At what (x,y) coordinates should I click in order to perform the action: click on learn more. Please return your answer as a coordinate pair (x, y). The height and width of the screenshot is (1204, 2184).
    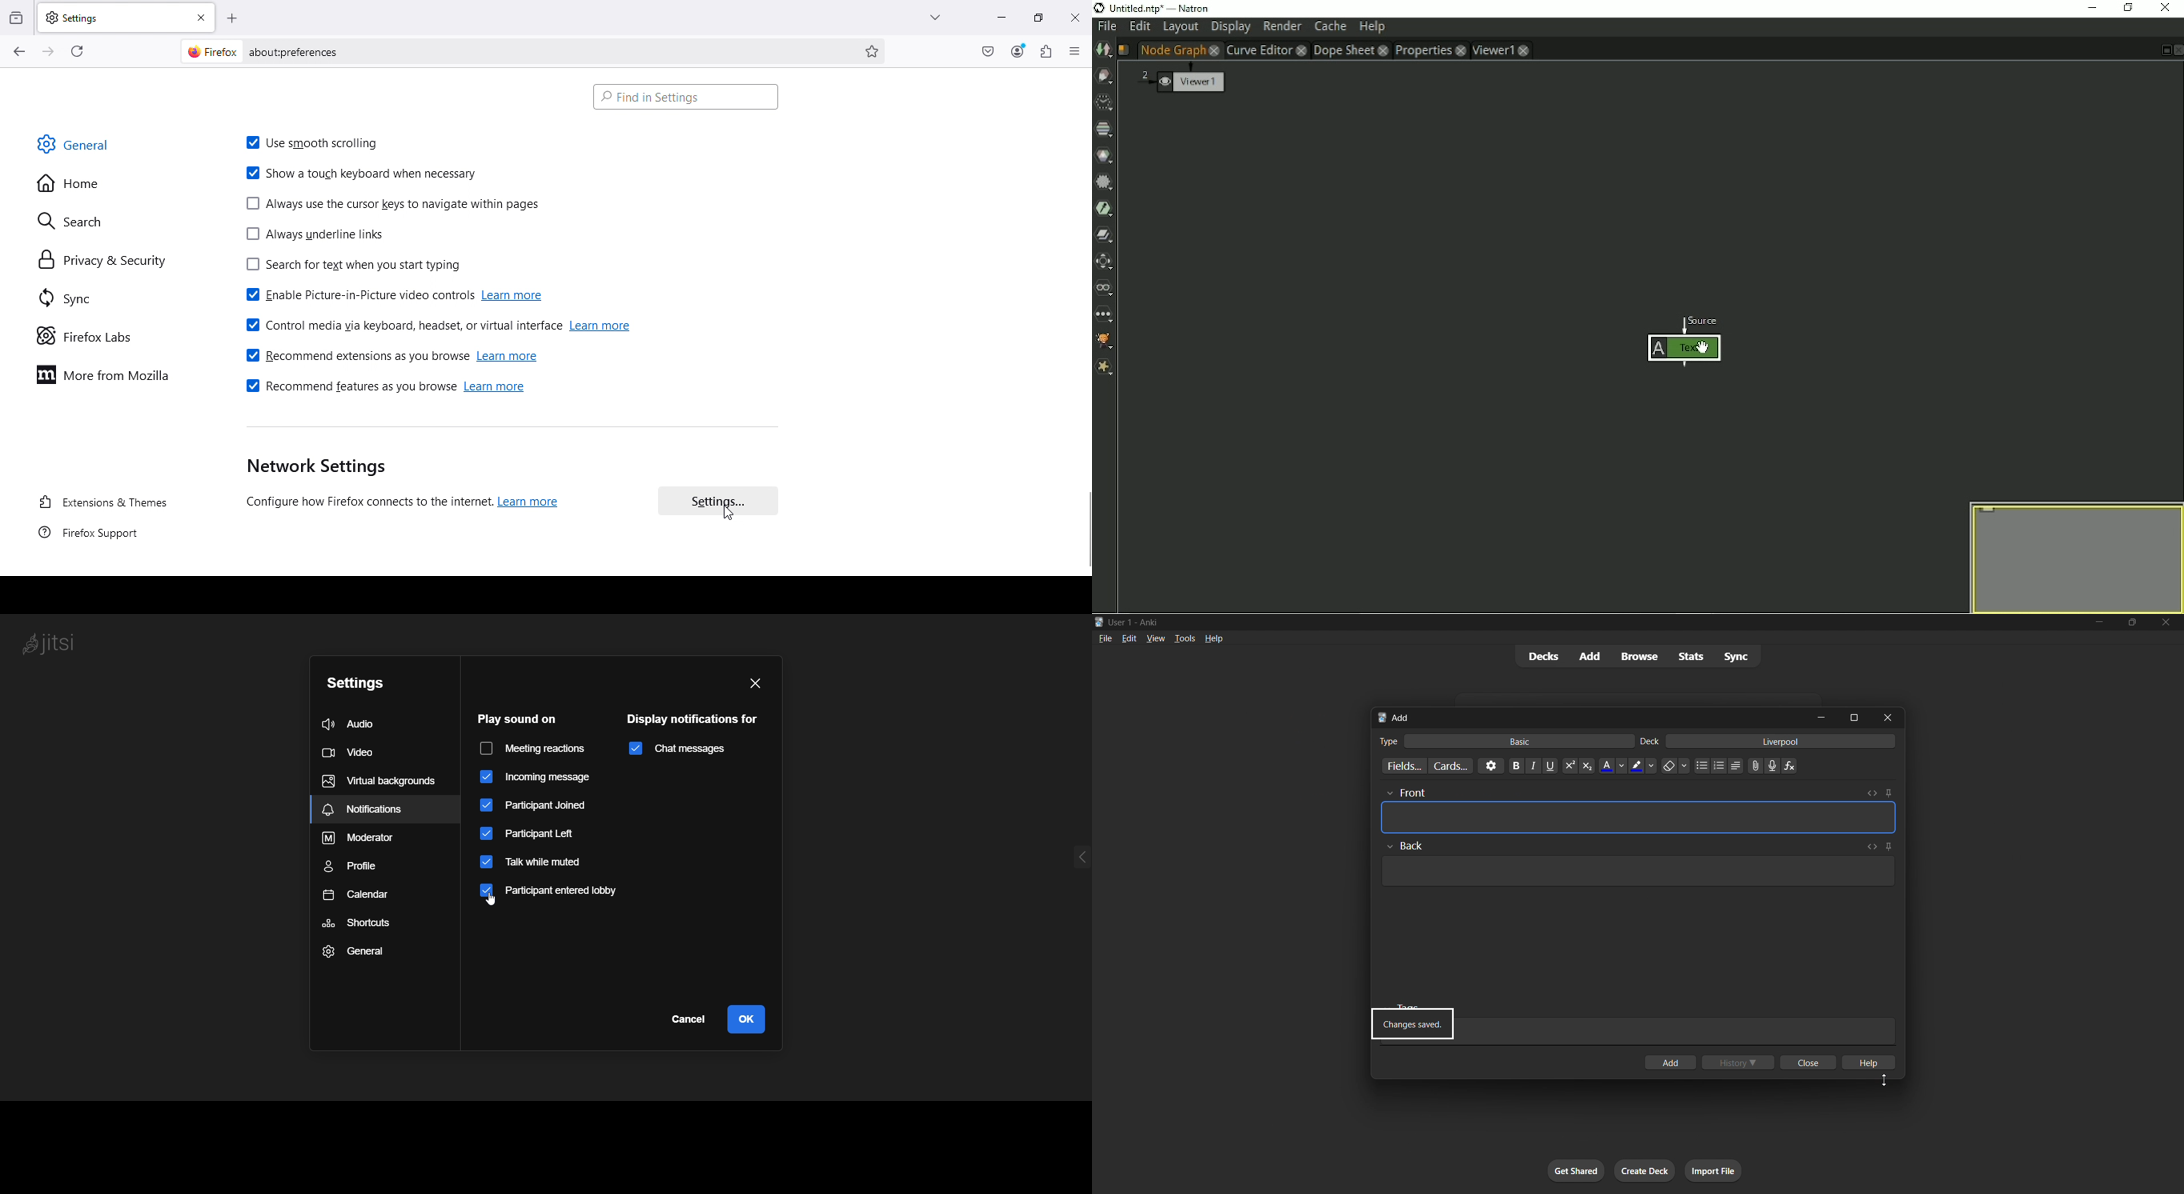
    Looking at the image, I should click on (601, 326).